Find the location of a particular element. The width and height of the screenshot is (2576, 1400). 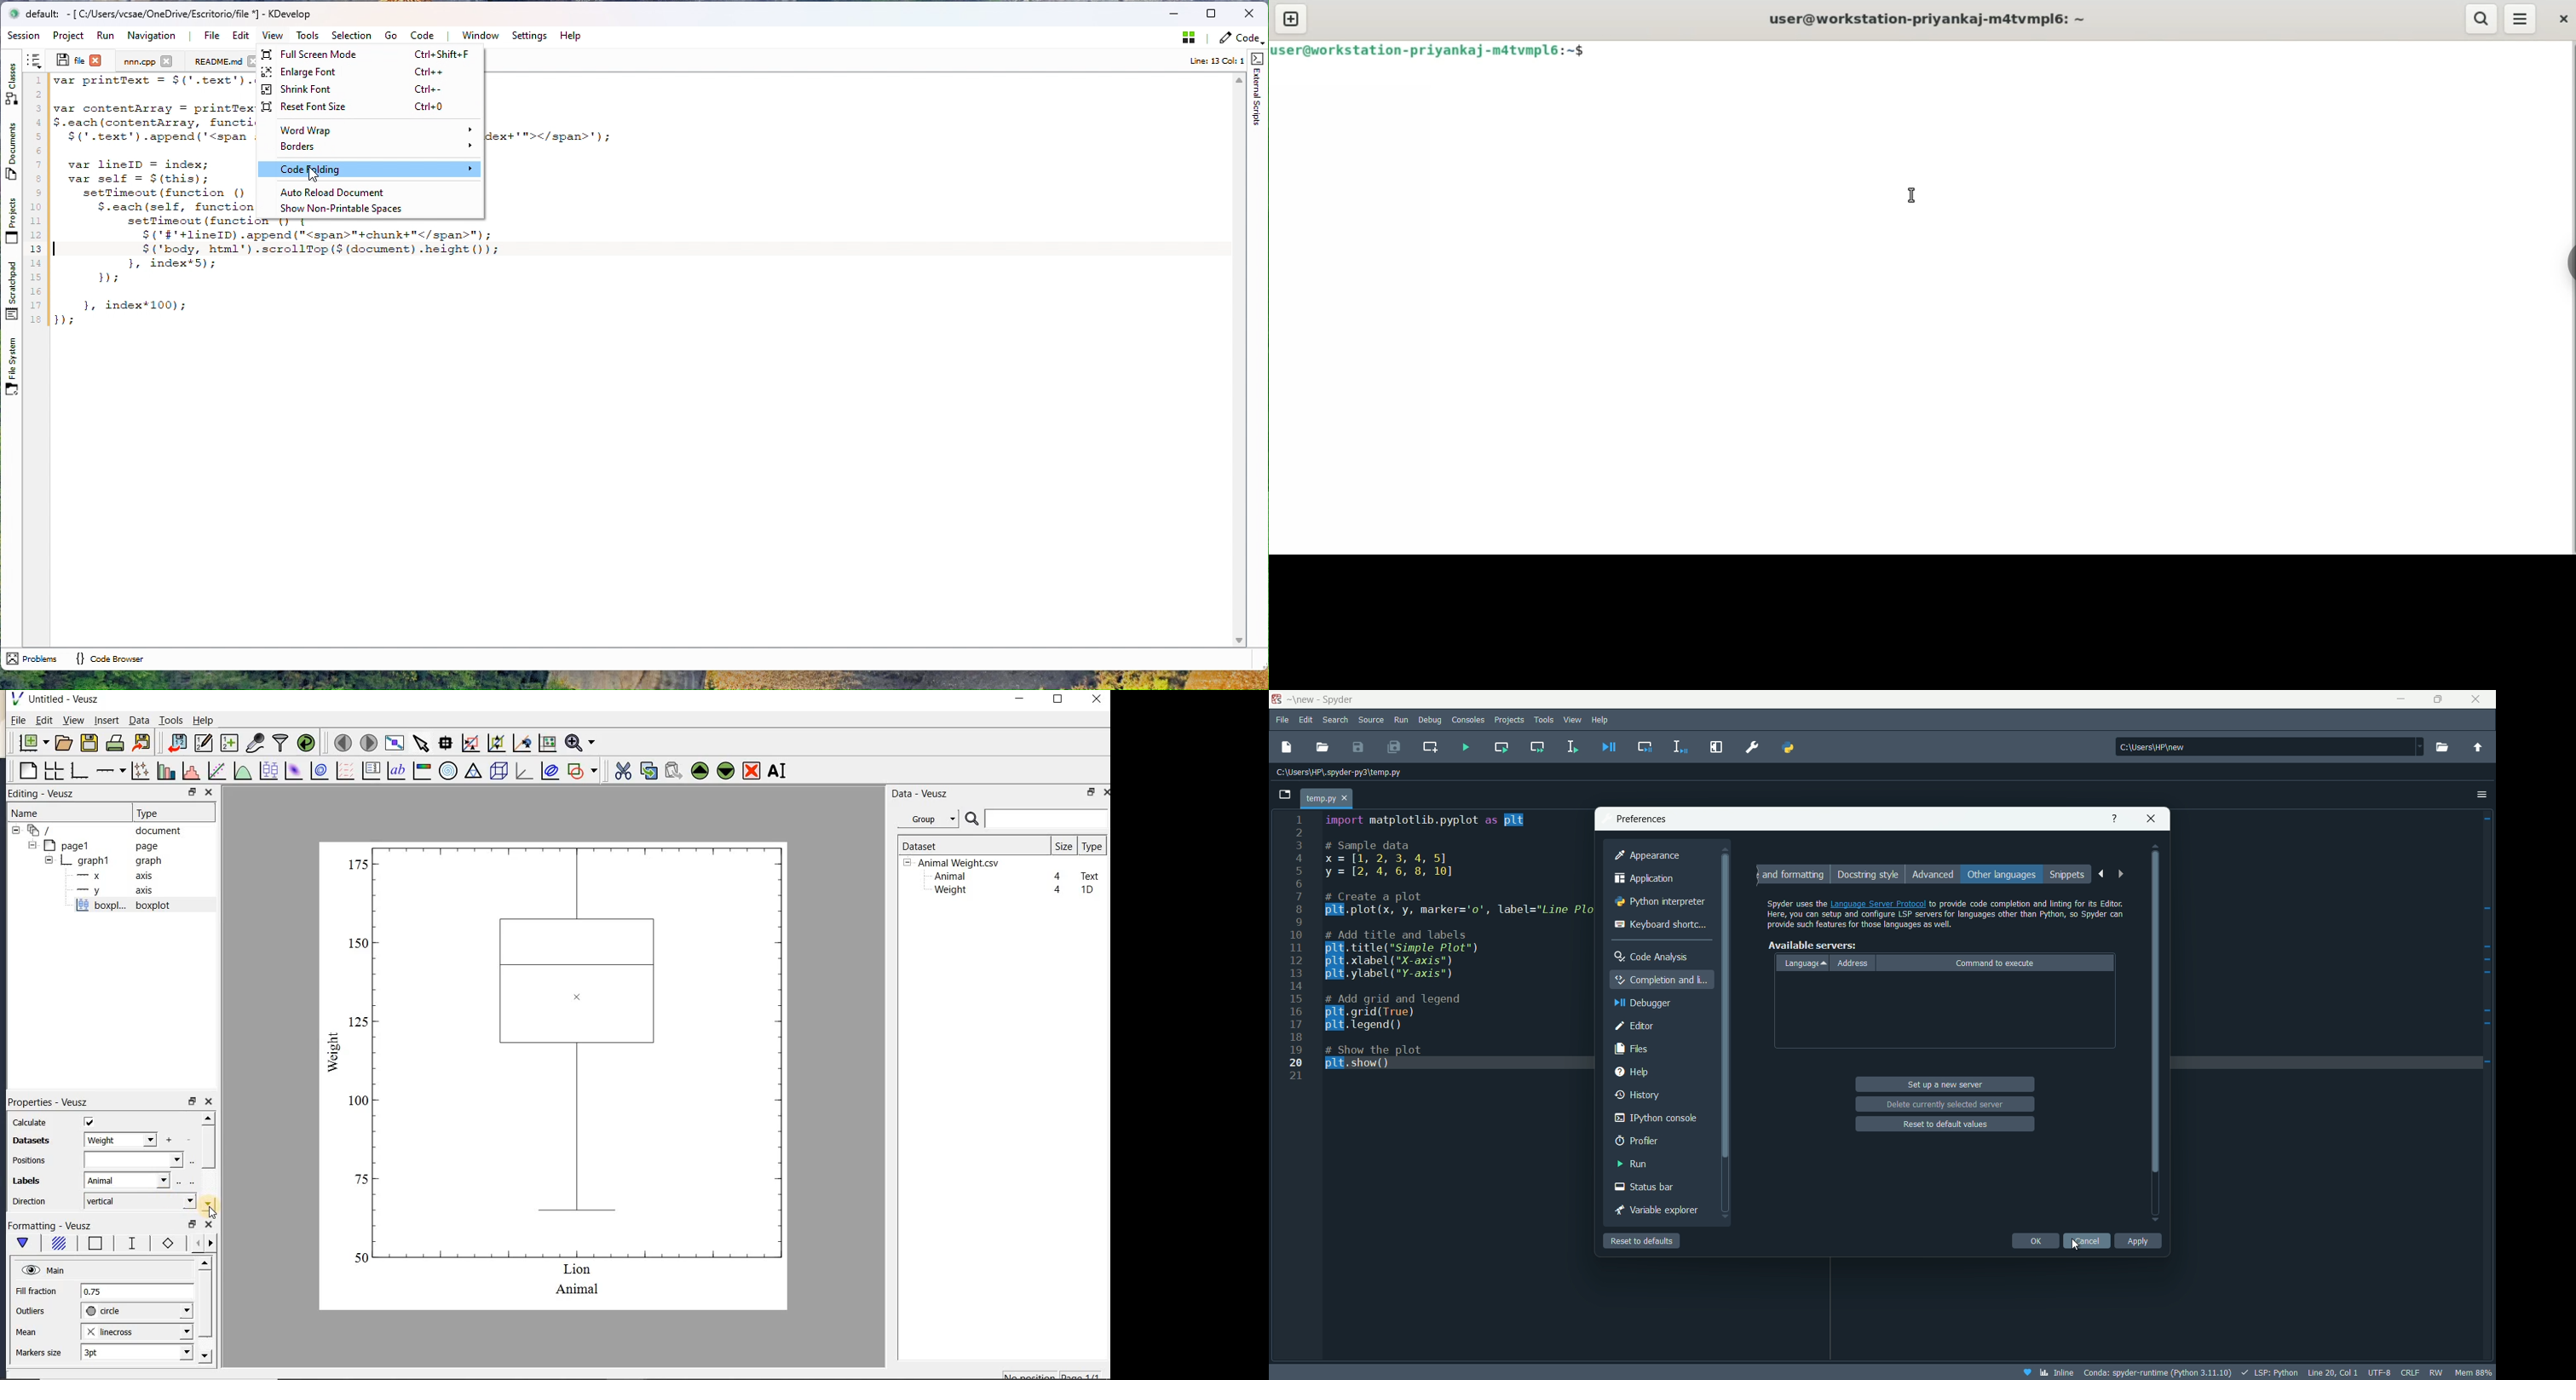

~\new - Spyder is located at coordinates (1331, 700).